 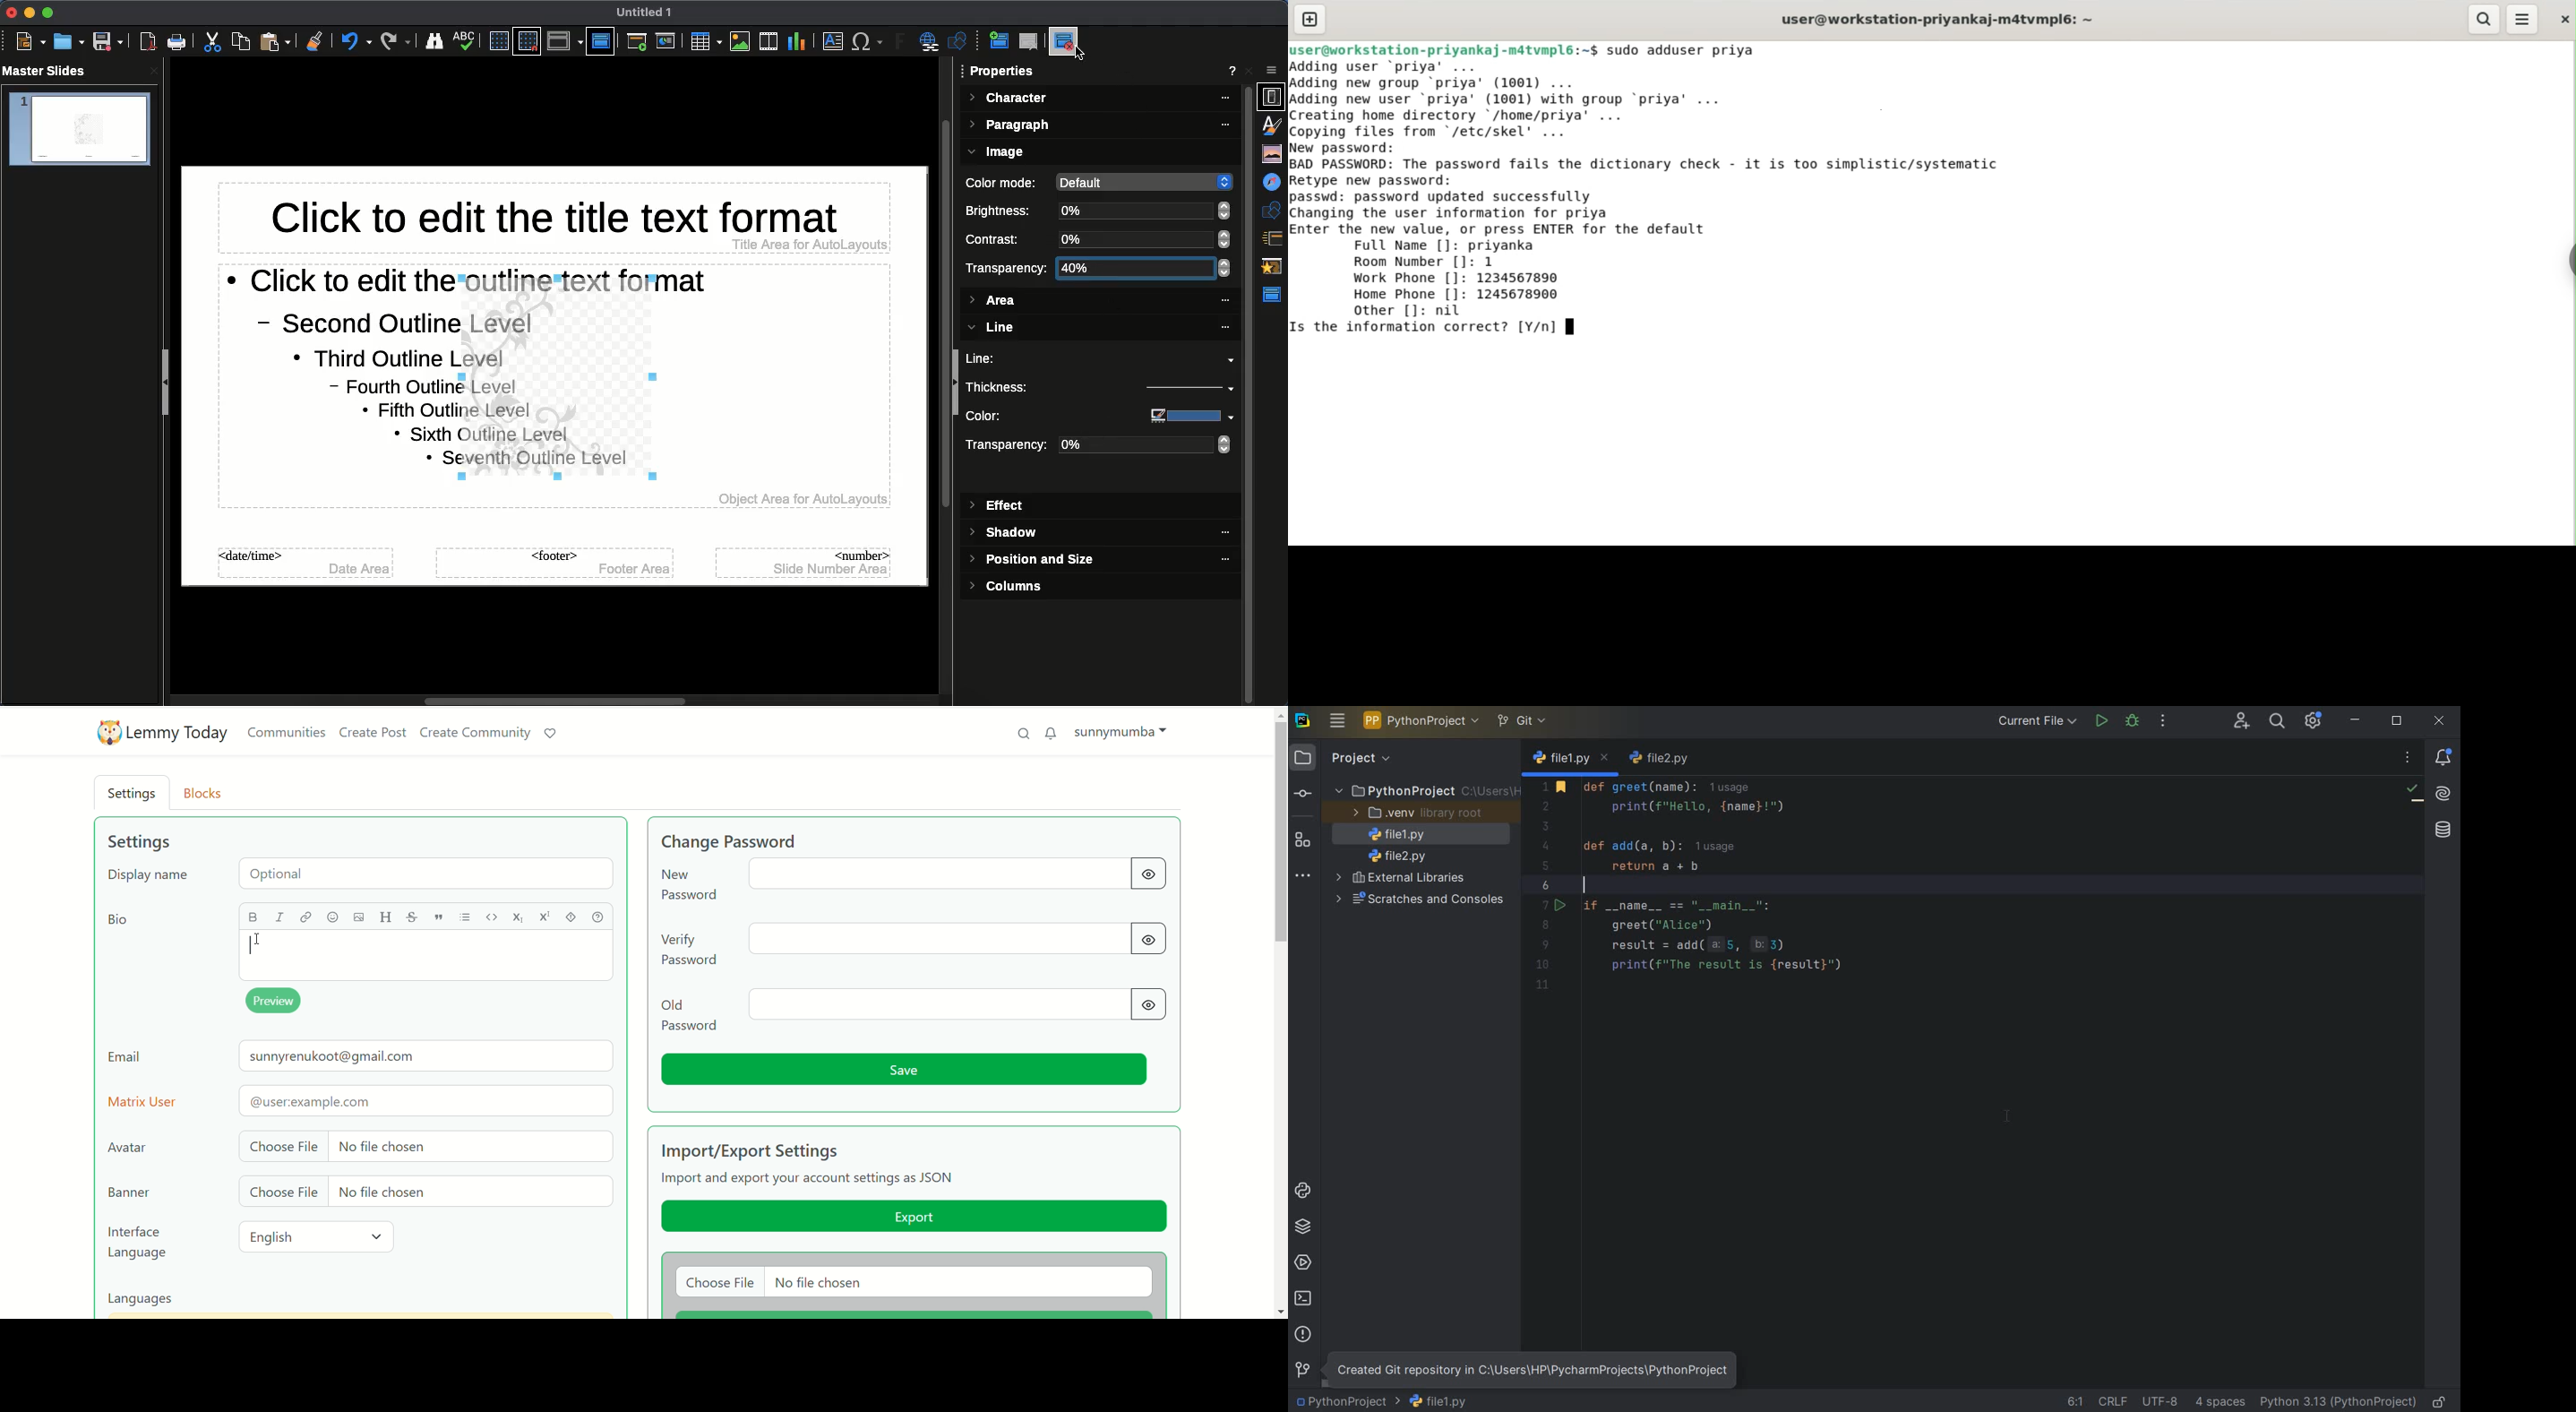 I want to click on text, so click(x=812, y=1180).